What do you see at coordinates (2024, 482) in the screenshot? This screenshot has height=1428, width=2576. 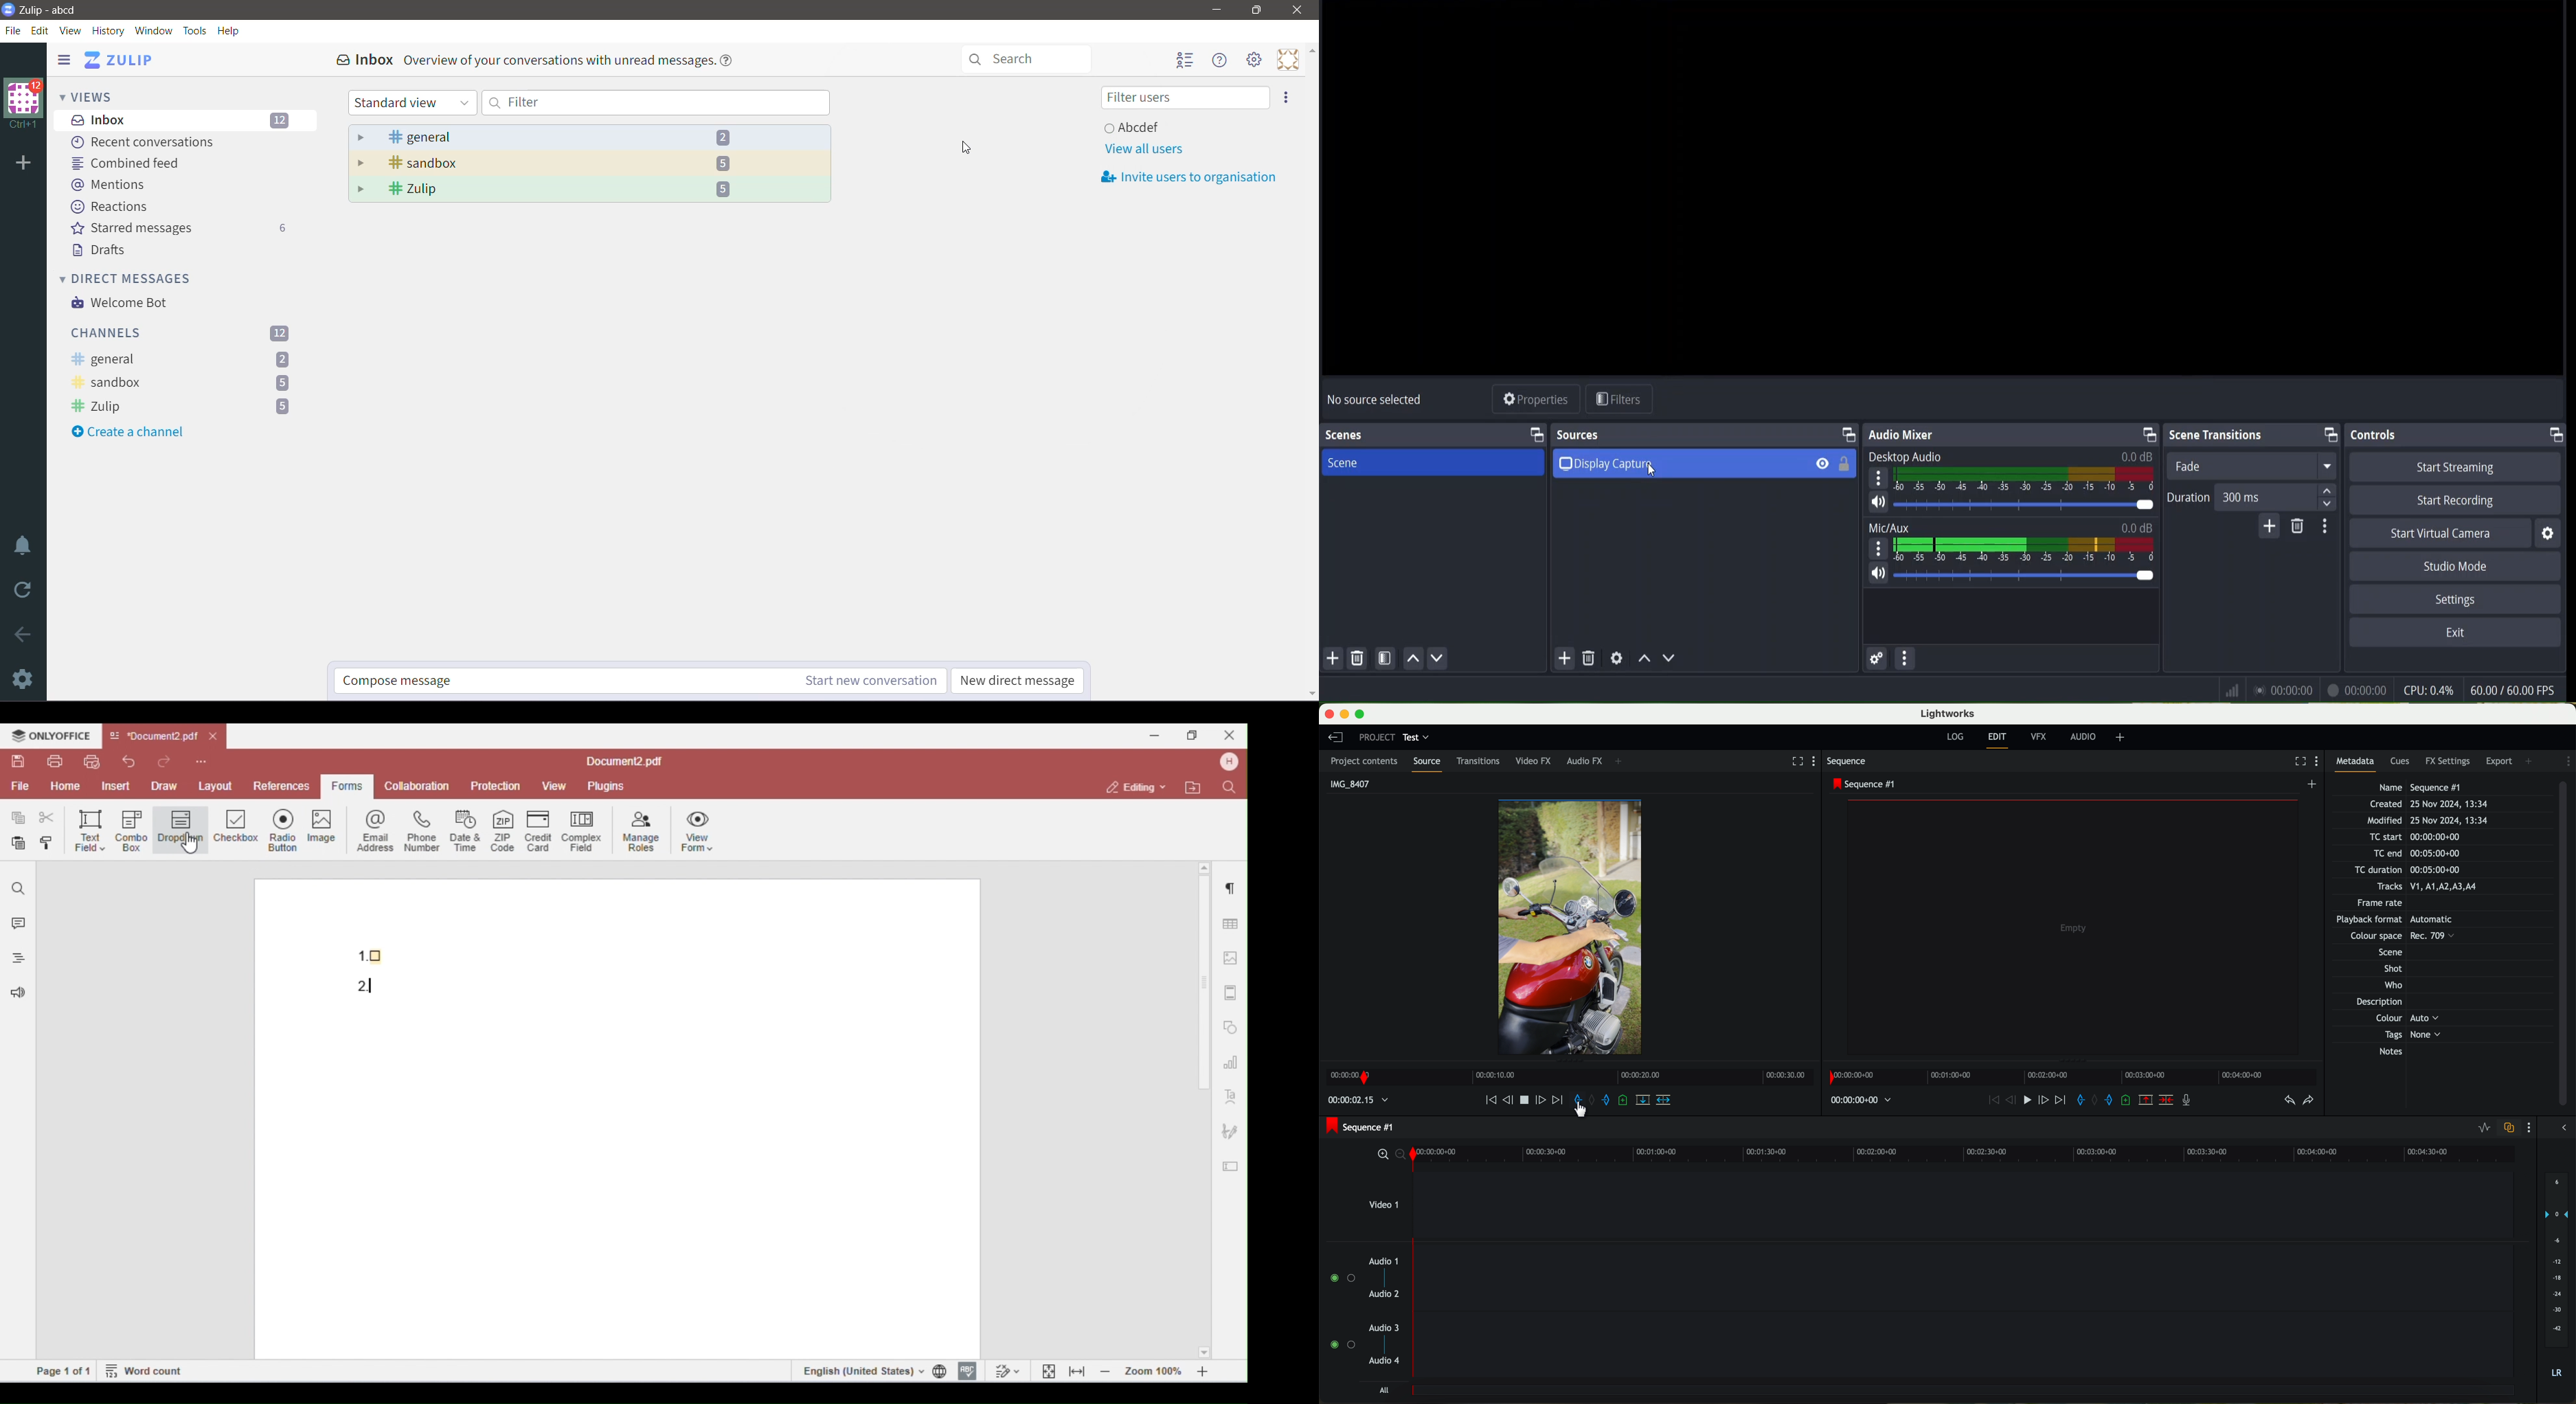 I see `desktop audio` at bounding box center [2024, 482].